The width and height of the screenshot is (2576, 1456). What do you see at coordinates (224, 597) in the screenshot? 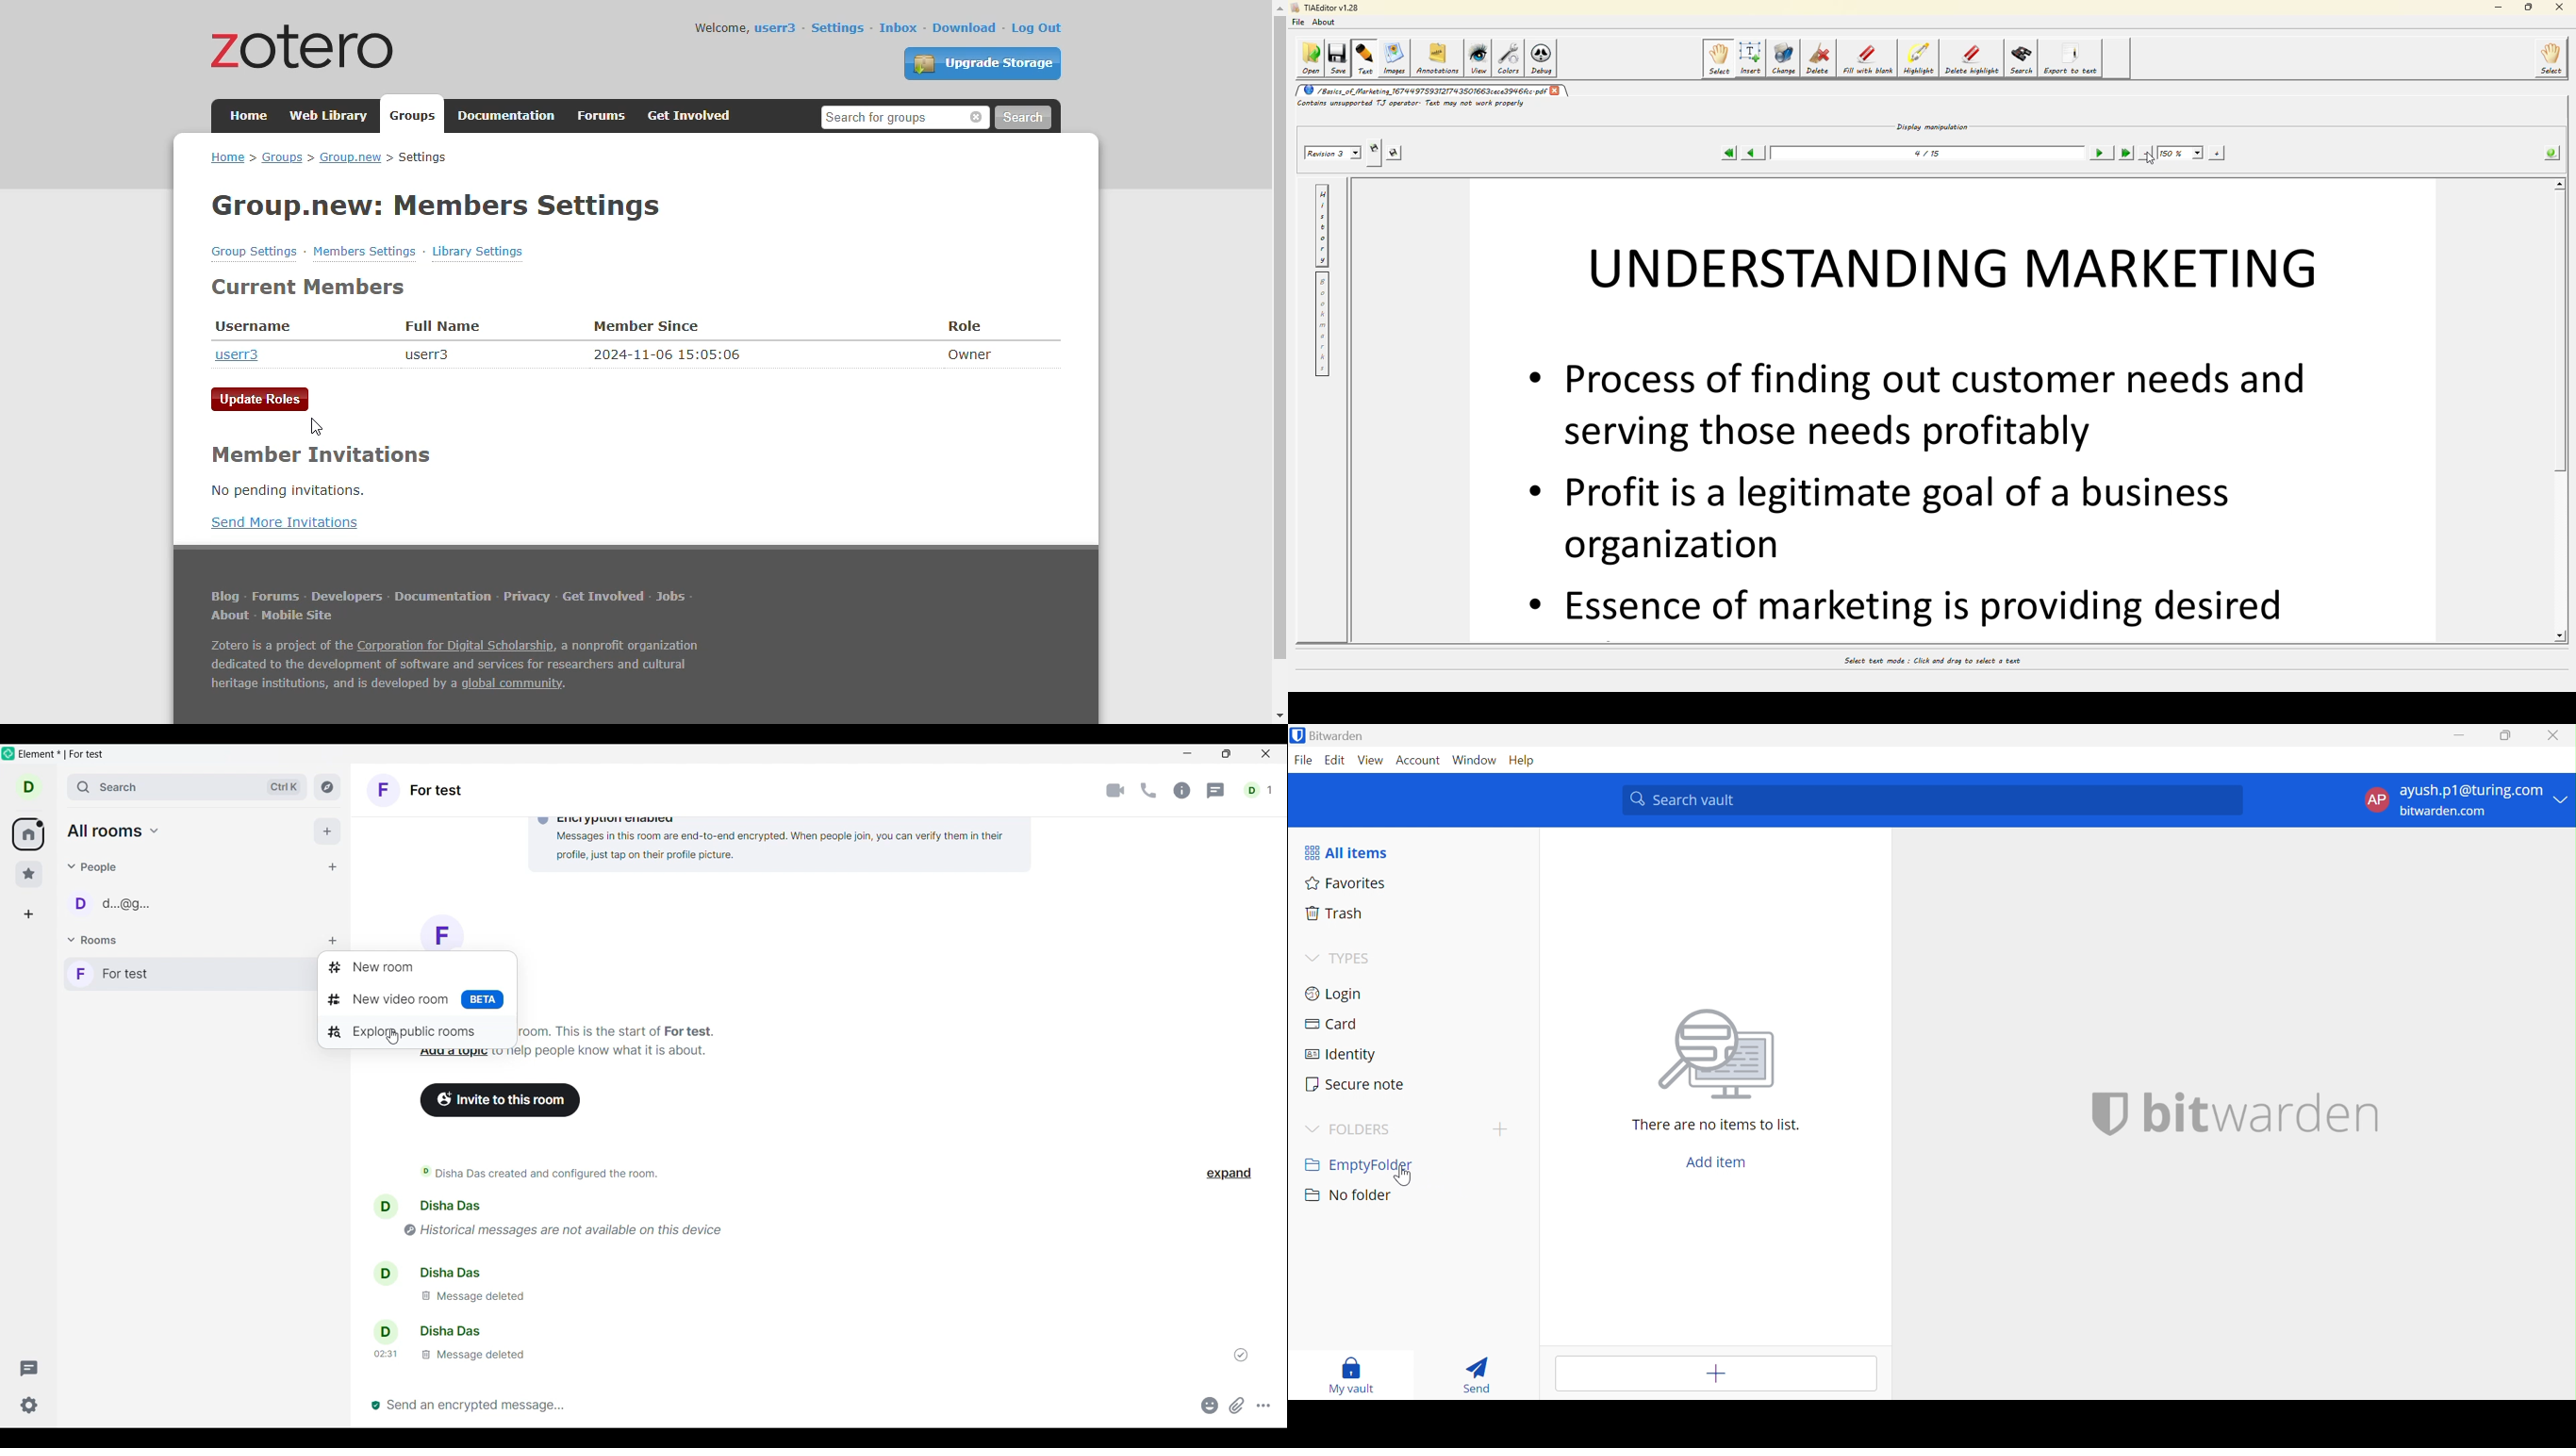
I see `blog` at bounding box center [224, 597].